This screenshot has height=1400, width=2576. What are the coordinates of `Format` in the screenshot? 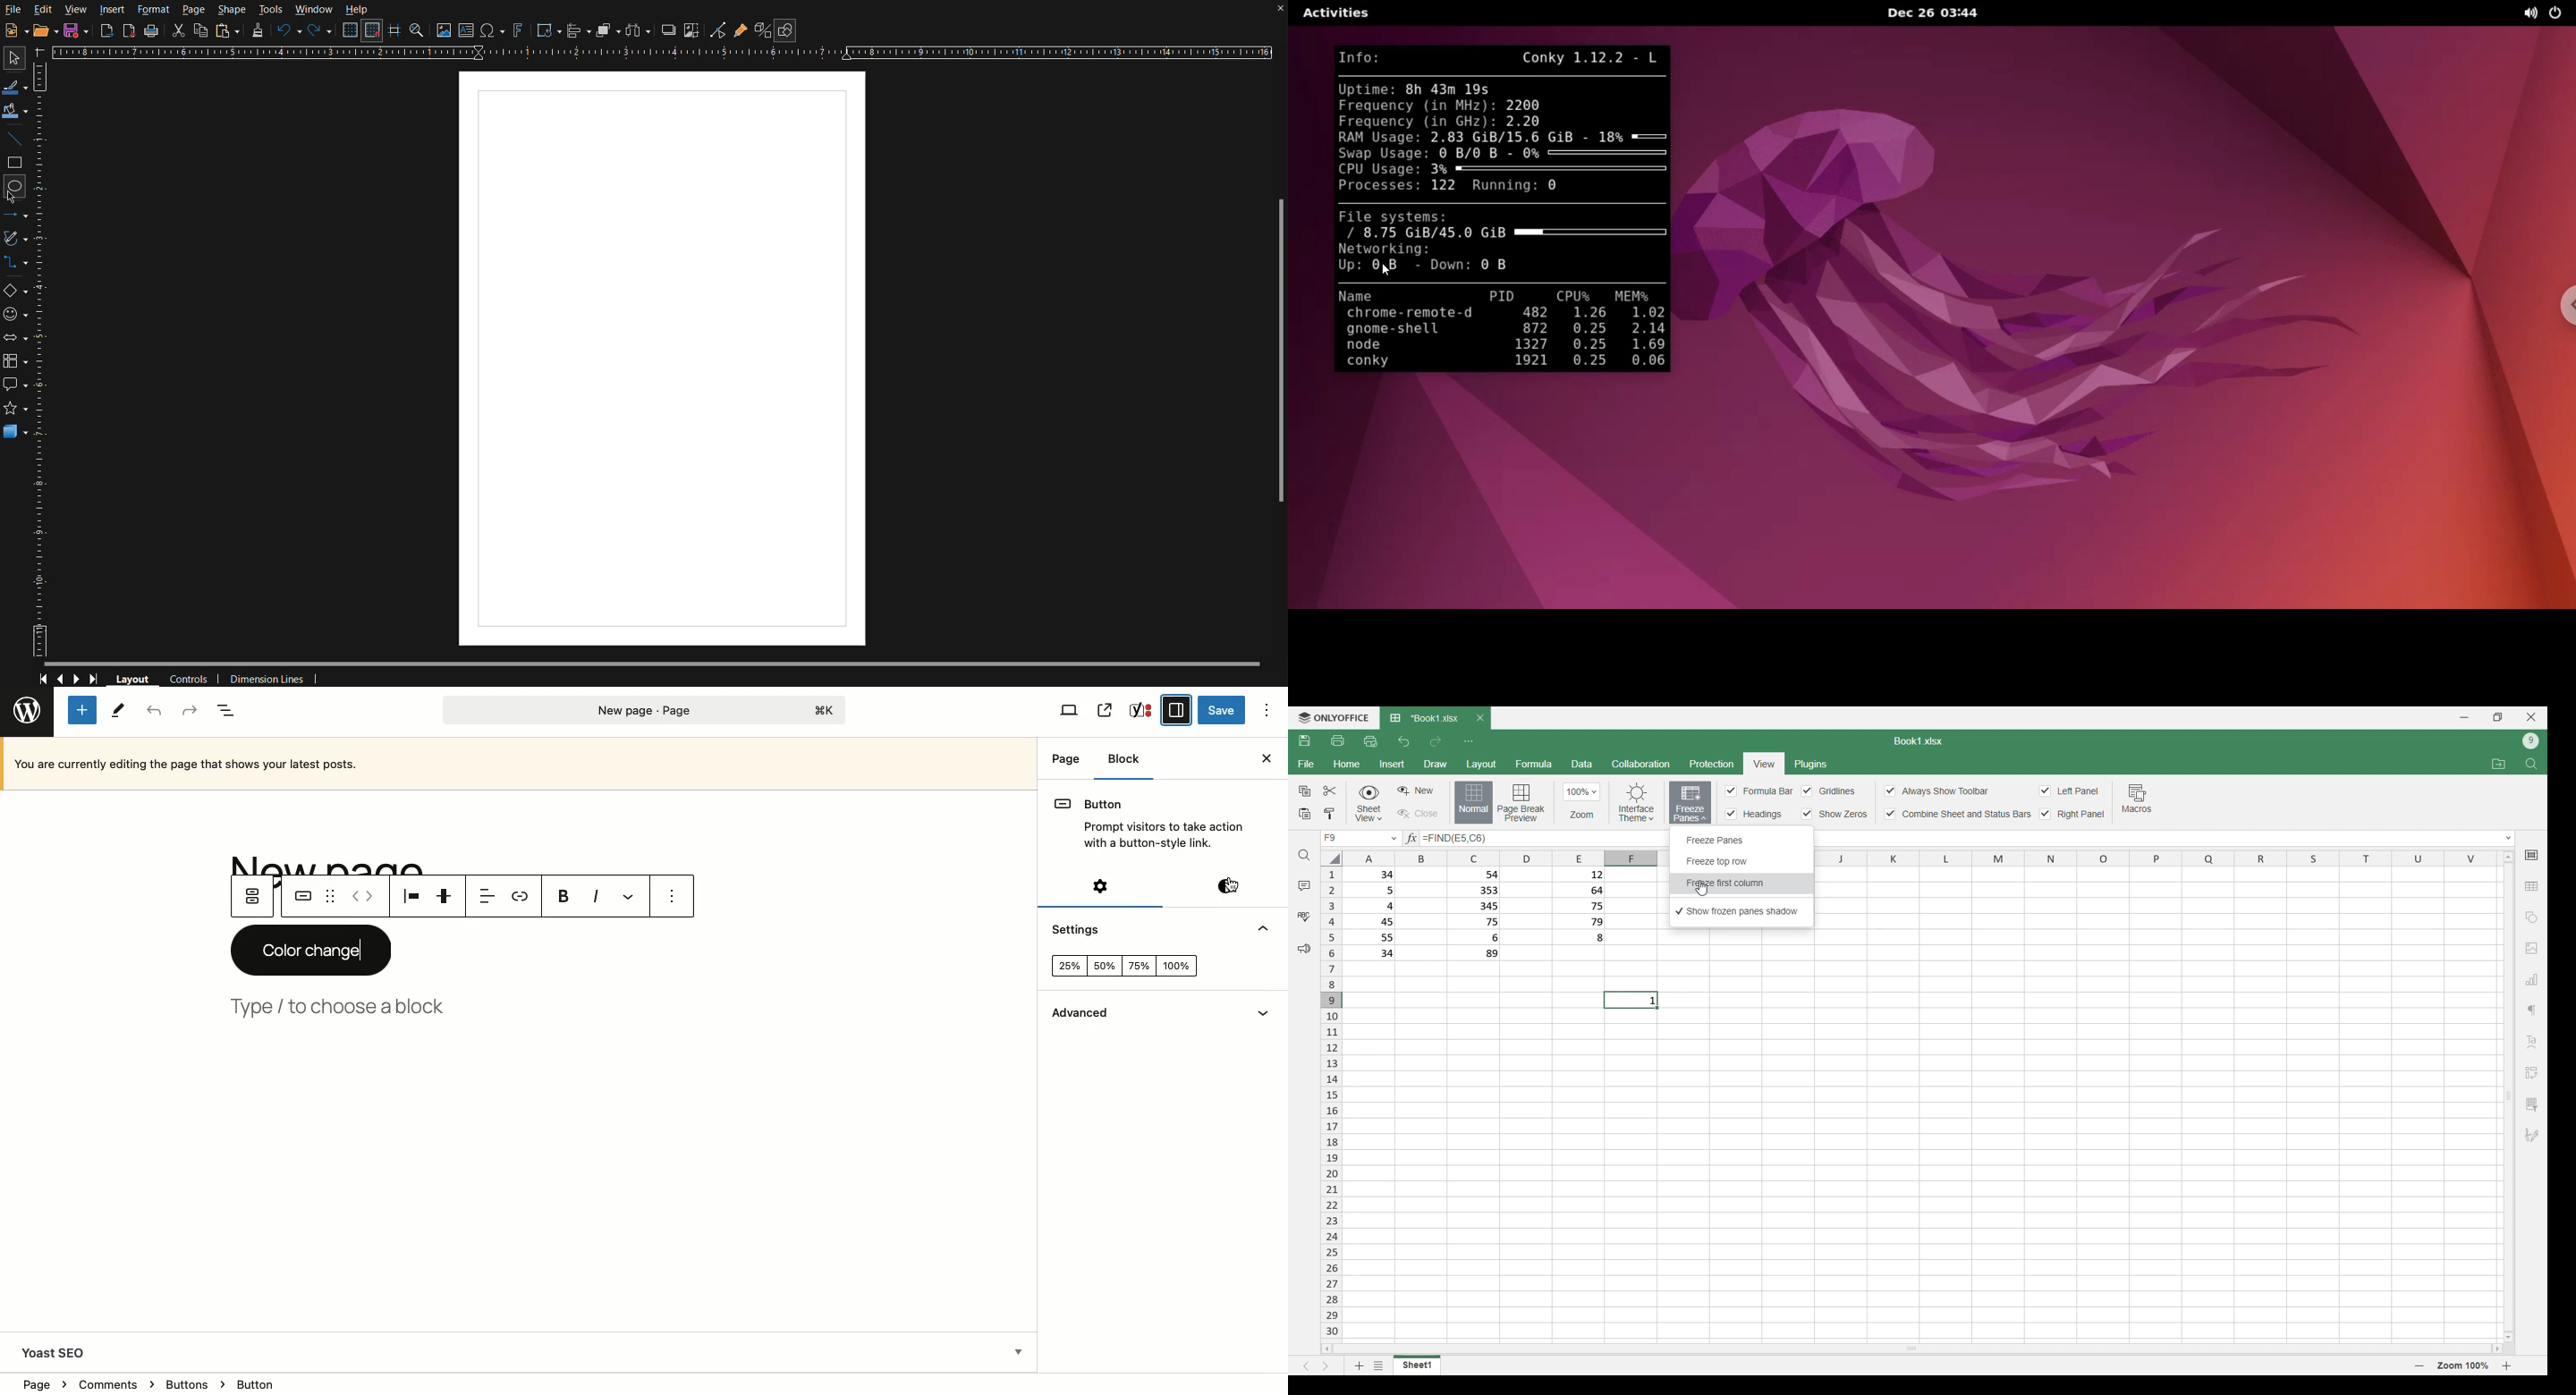 It's located at (157, 8).